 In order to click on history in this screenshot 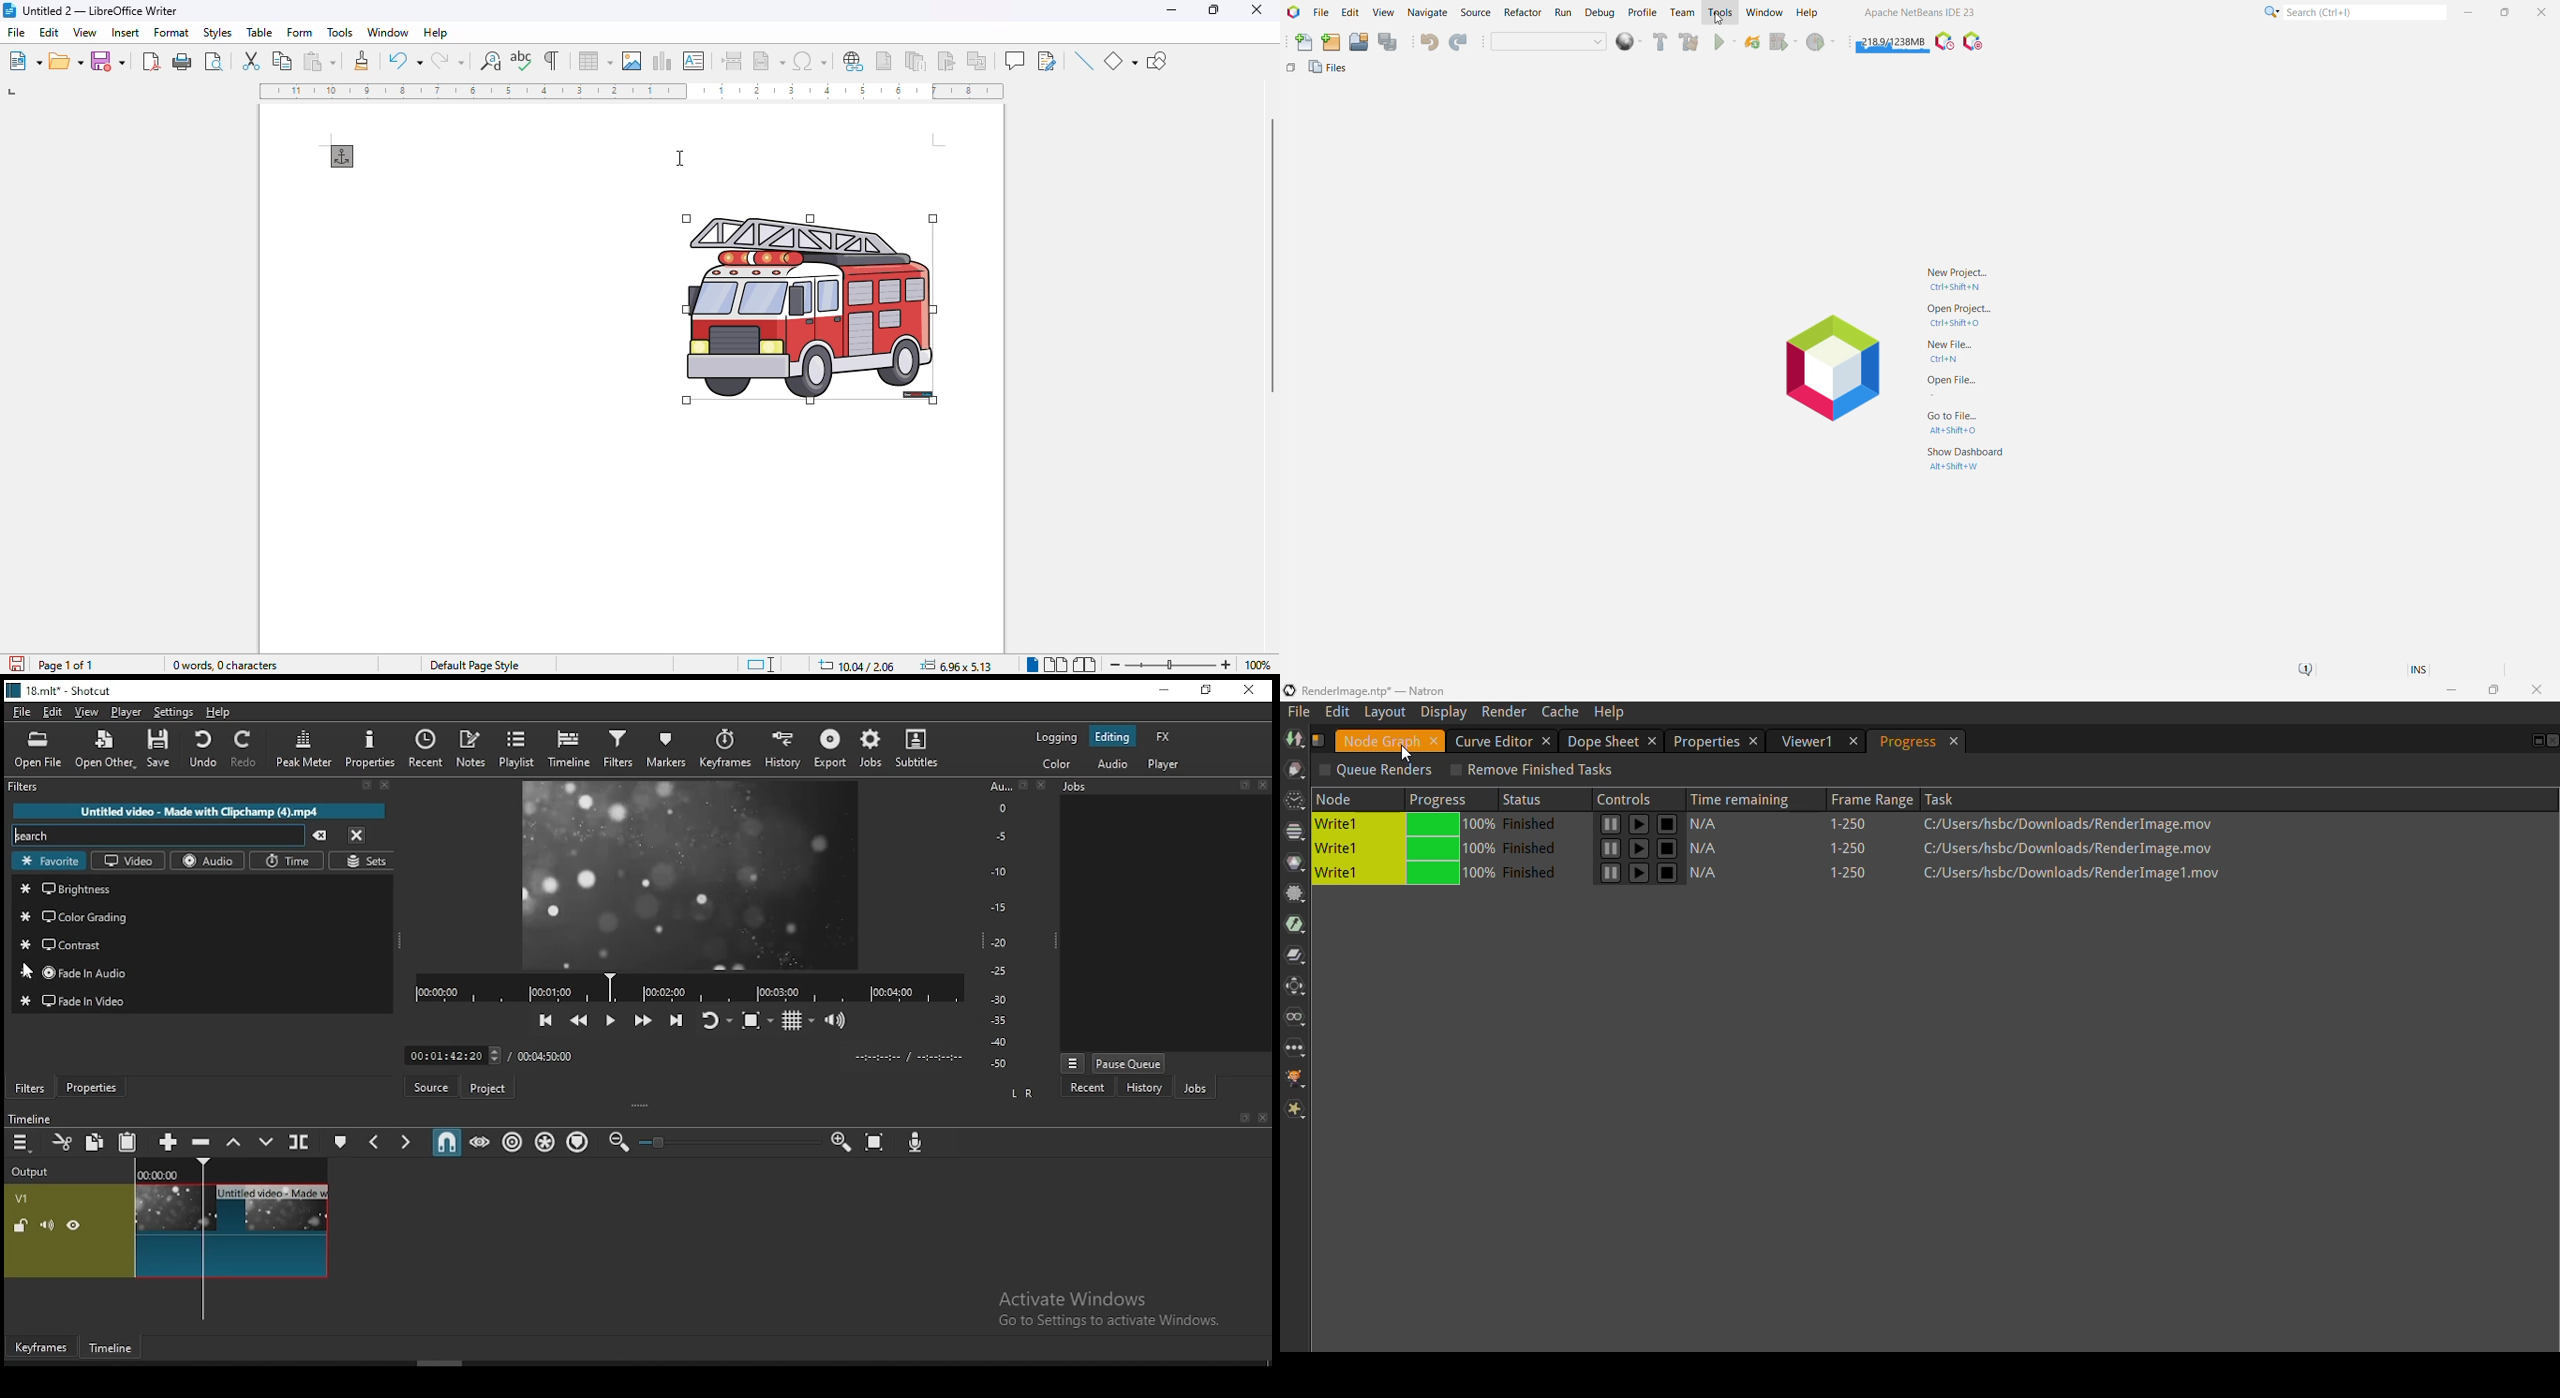, I will do `click(1144, 1087)`.